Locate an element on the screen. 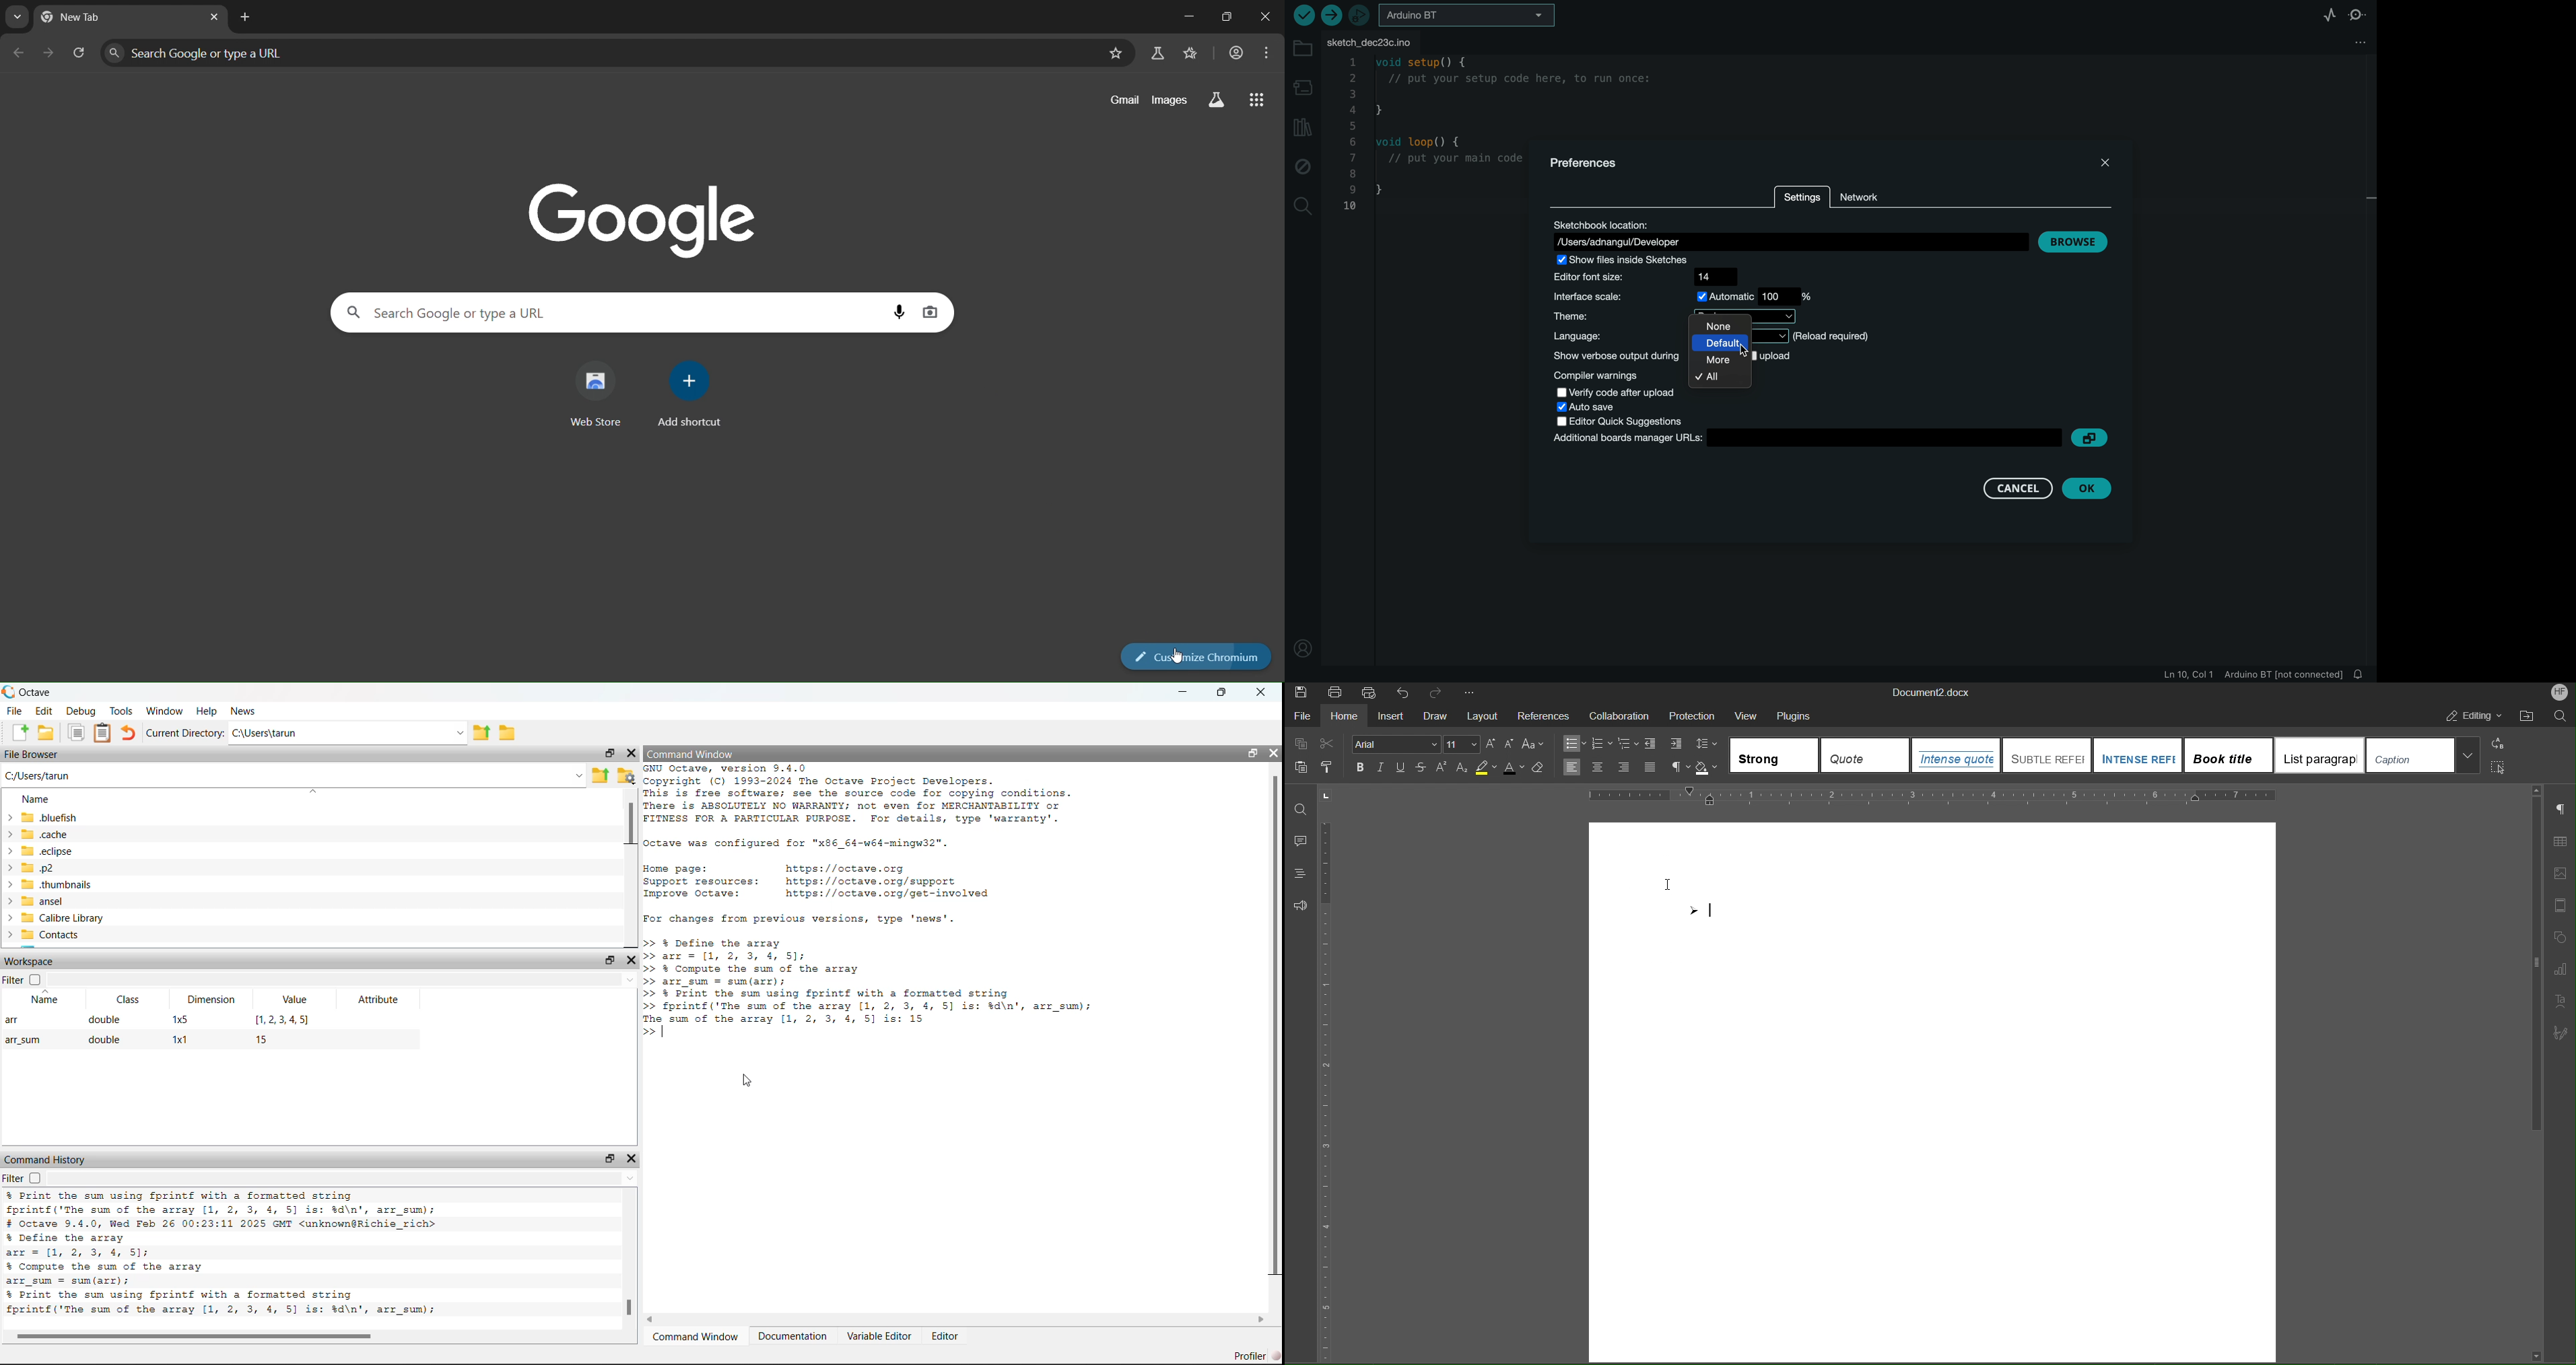 The height and width of the screenshot is (1372, 2576). customize chrome is located at coordinates (1195, 656).